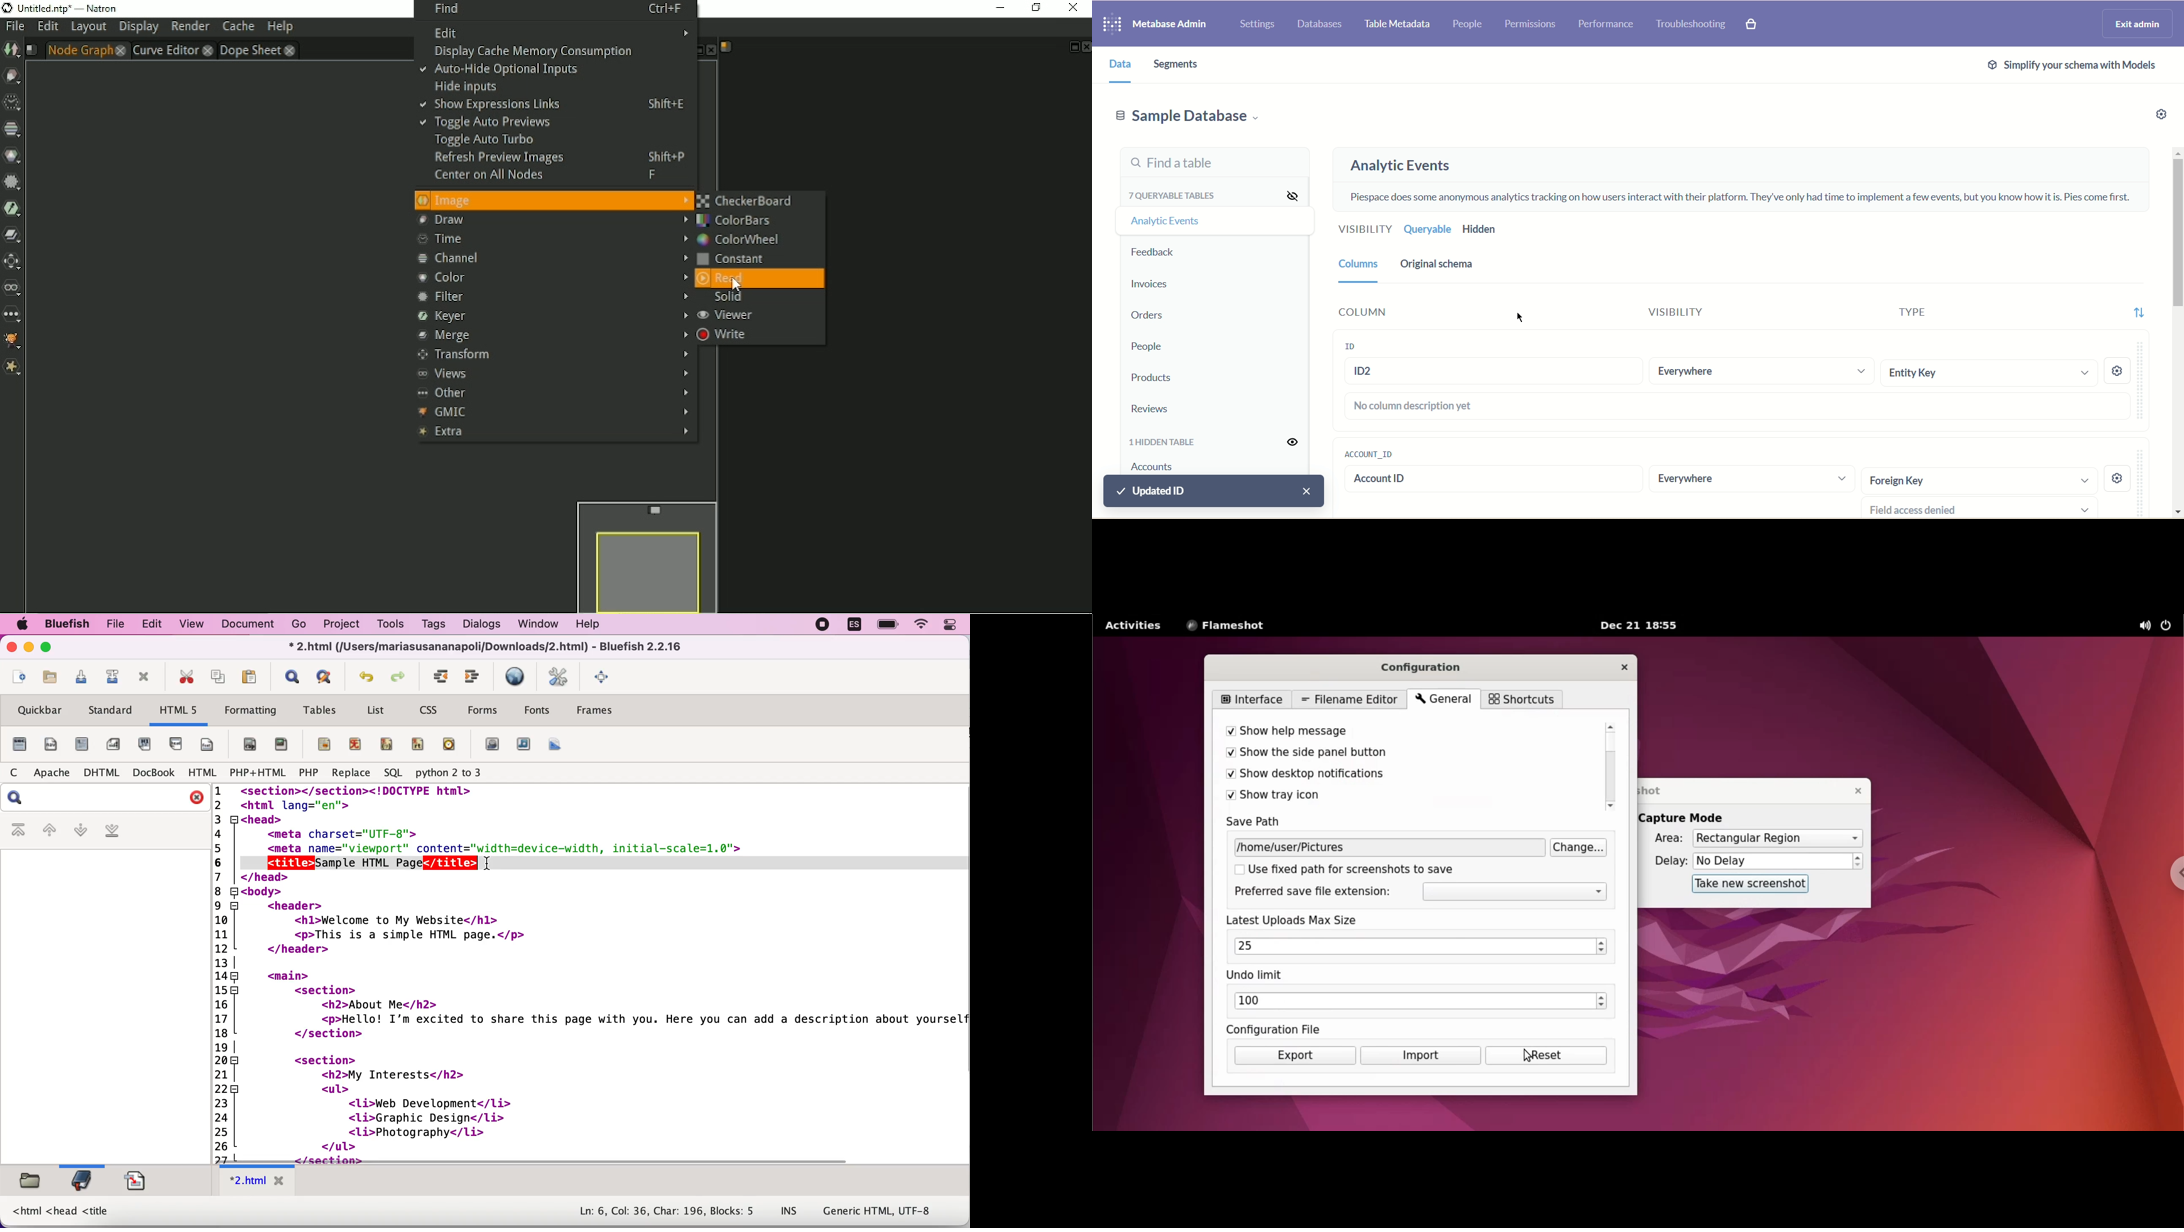  What do you see at coordinates (379, 709) in the screenshot?
I see `list` at bounding box center [379, 709].